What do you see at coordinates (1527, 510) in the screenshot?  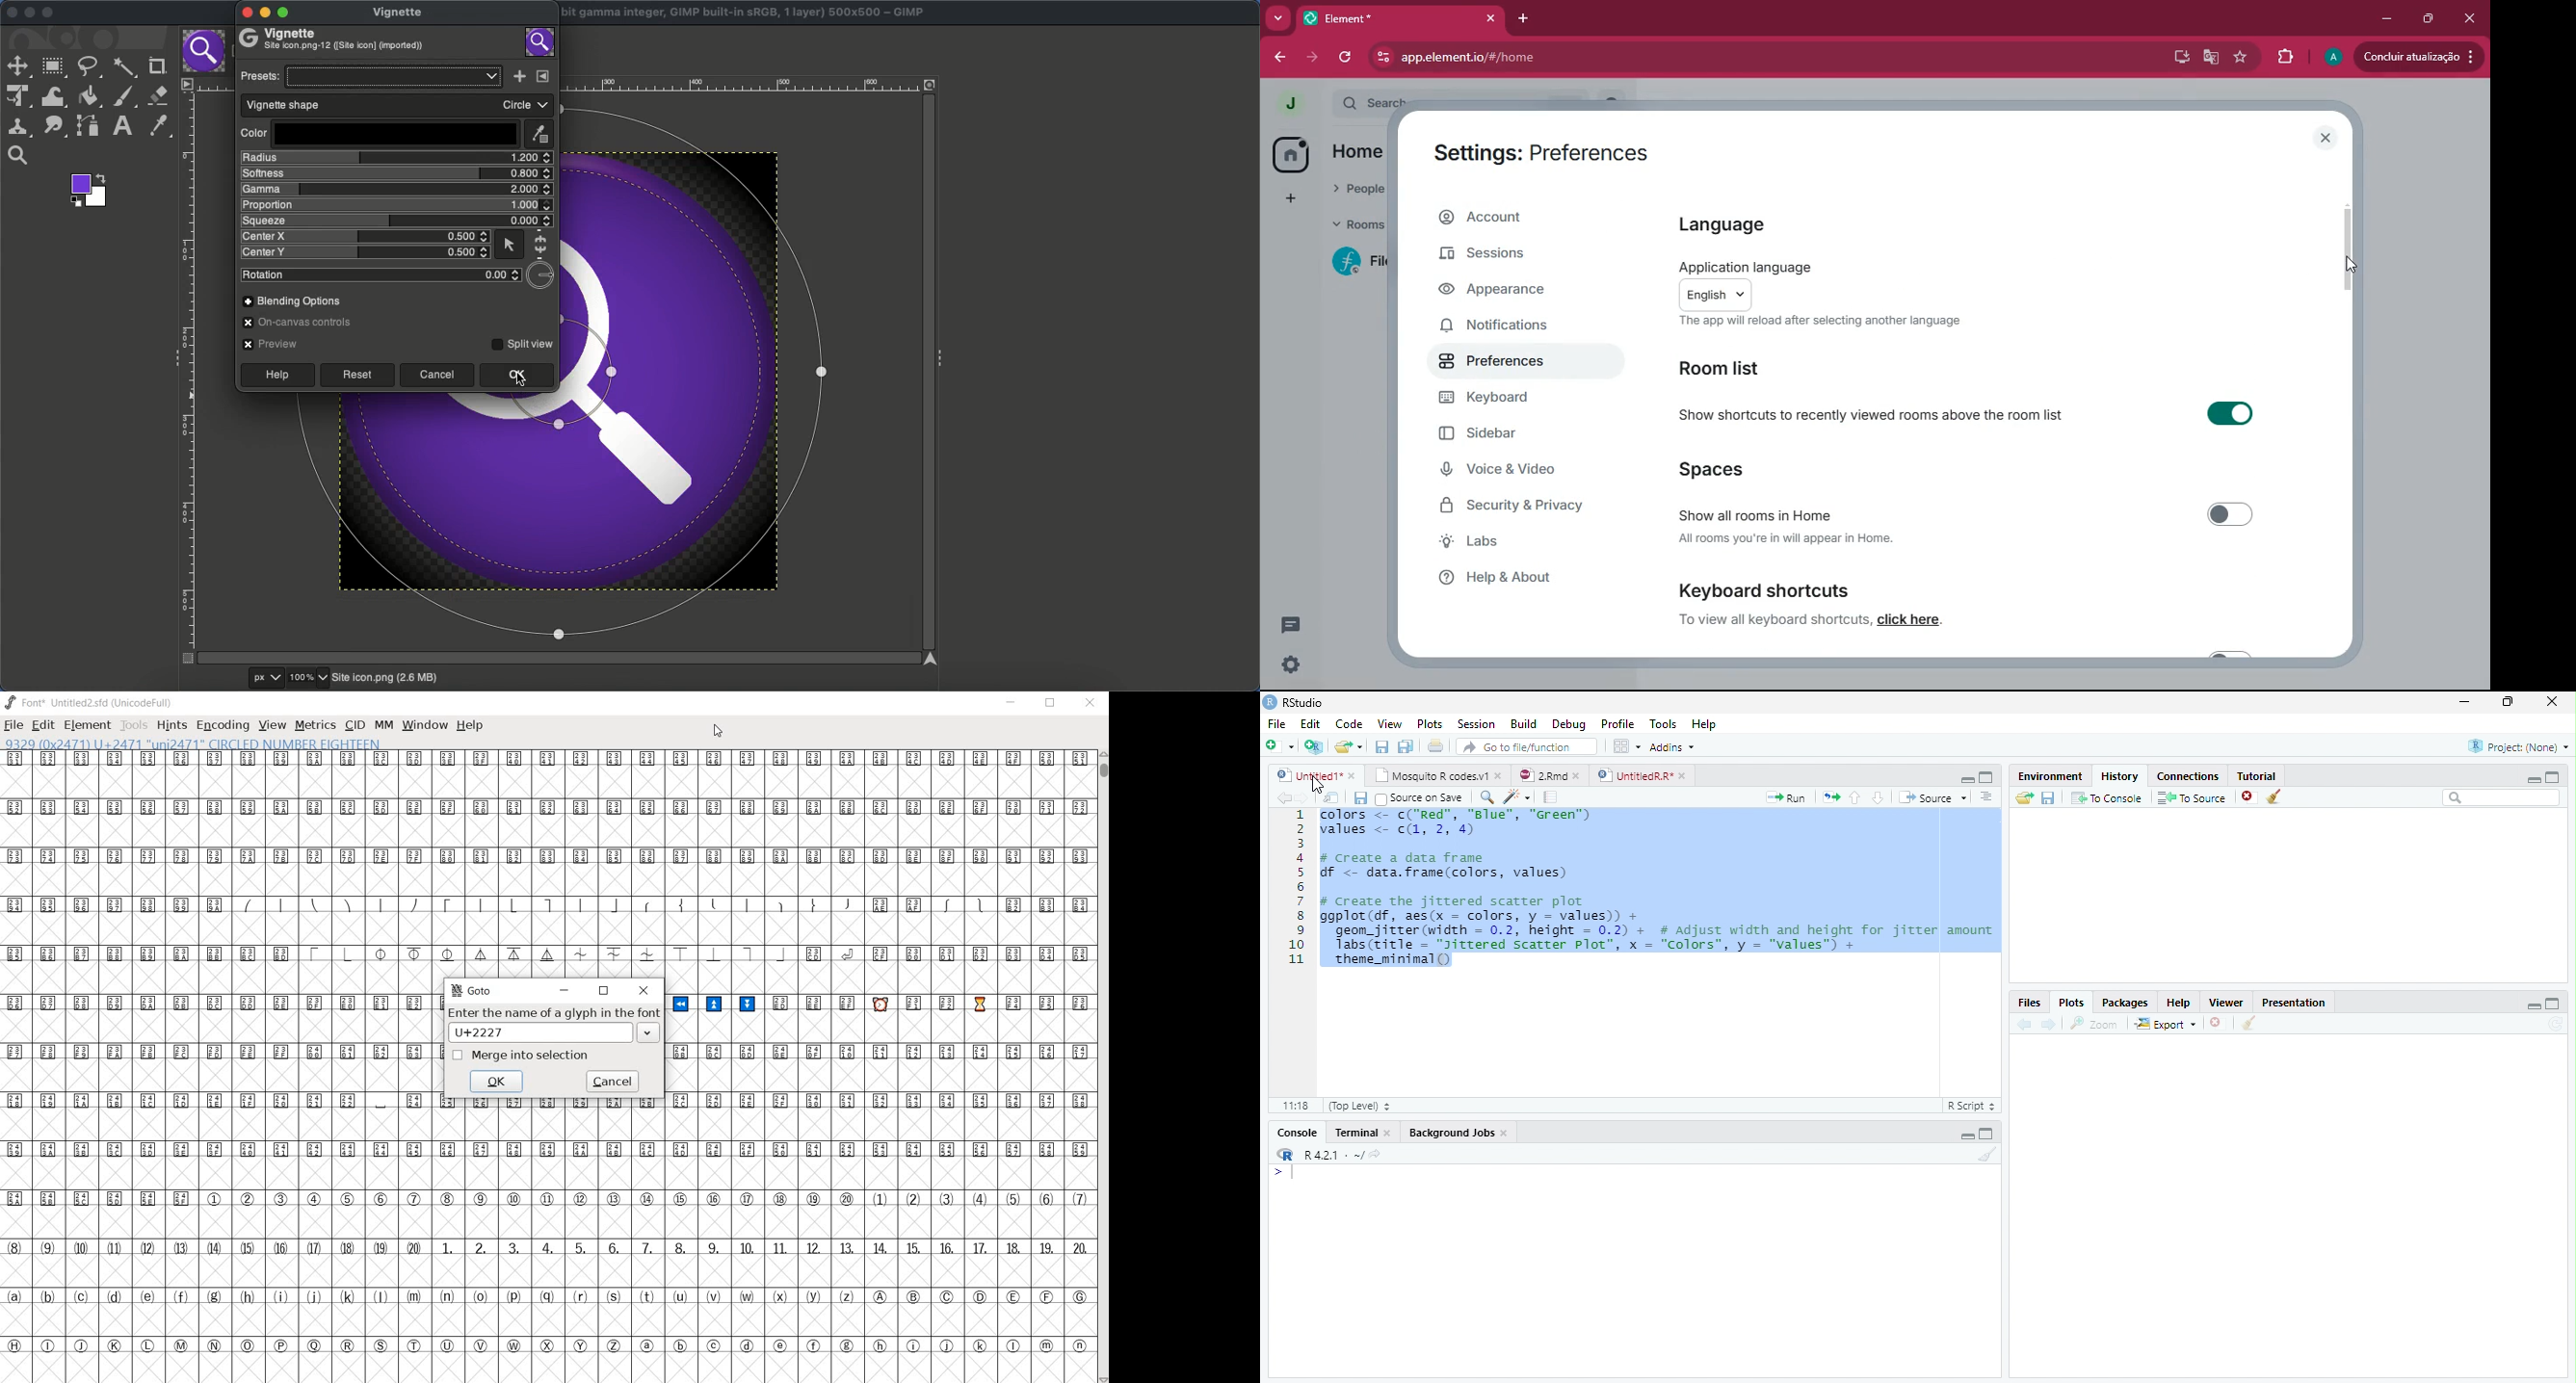 I see `security` at bounding box center [1527, 510].